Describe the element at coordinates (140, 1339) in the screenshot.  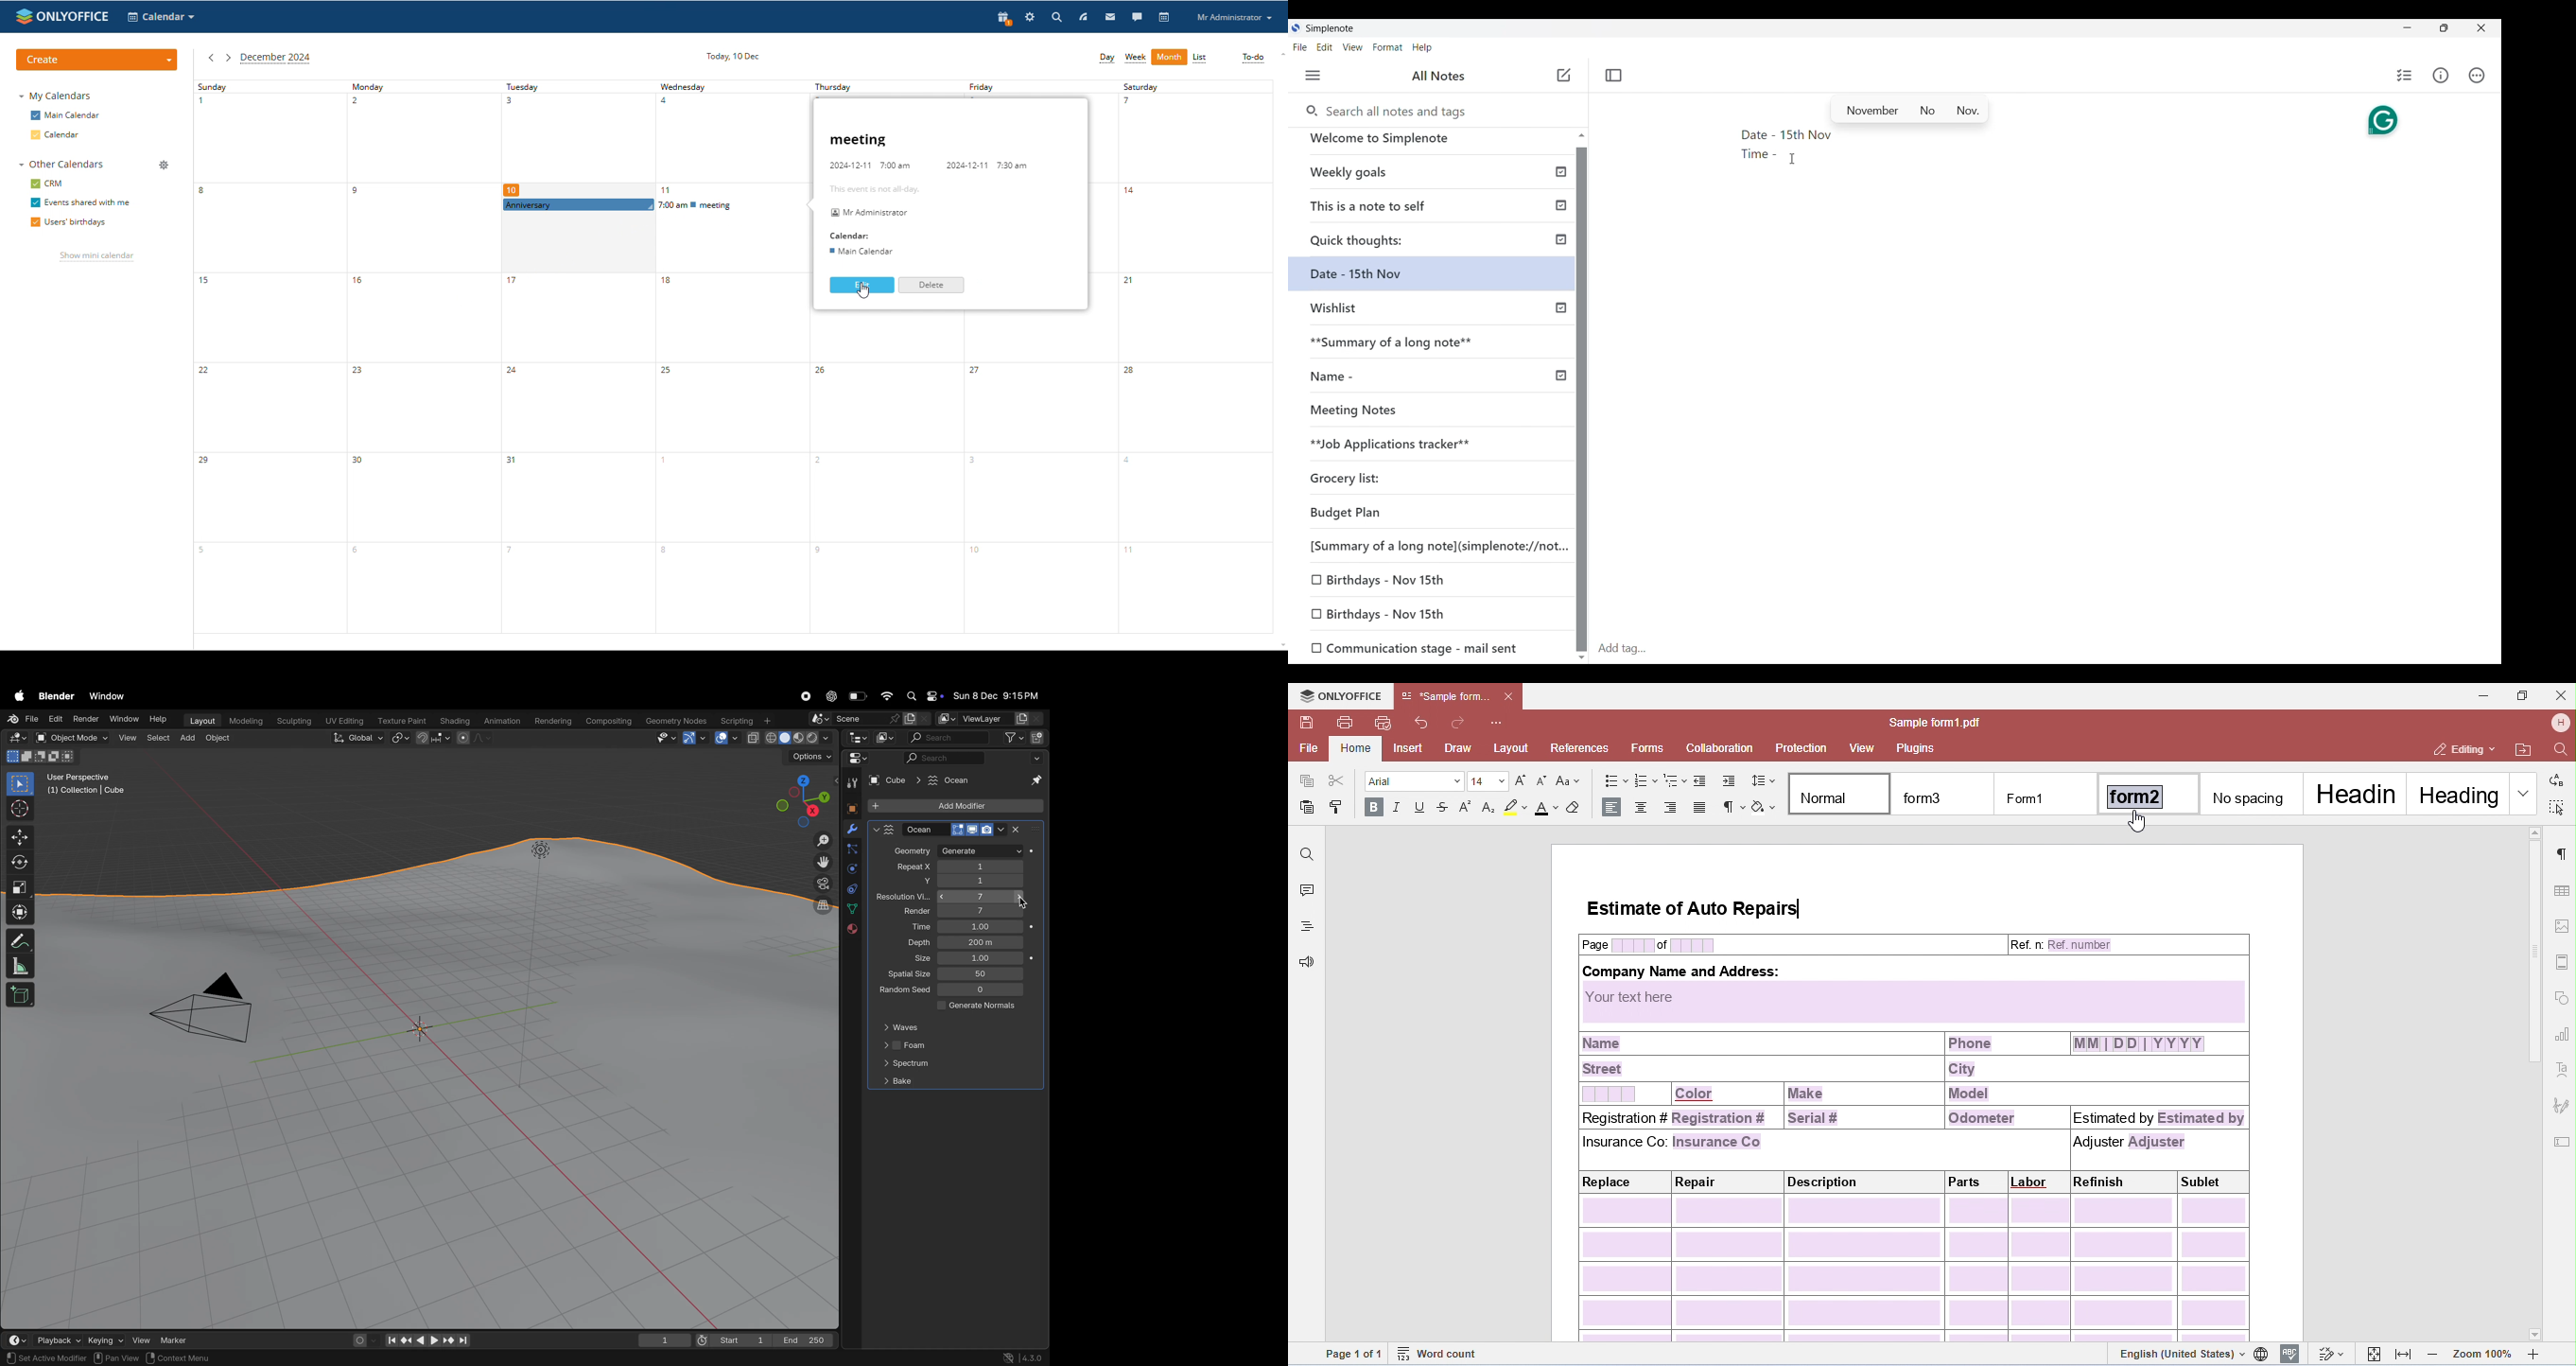
I see `view` at that location.